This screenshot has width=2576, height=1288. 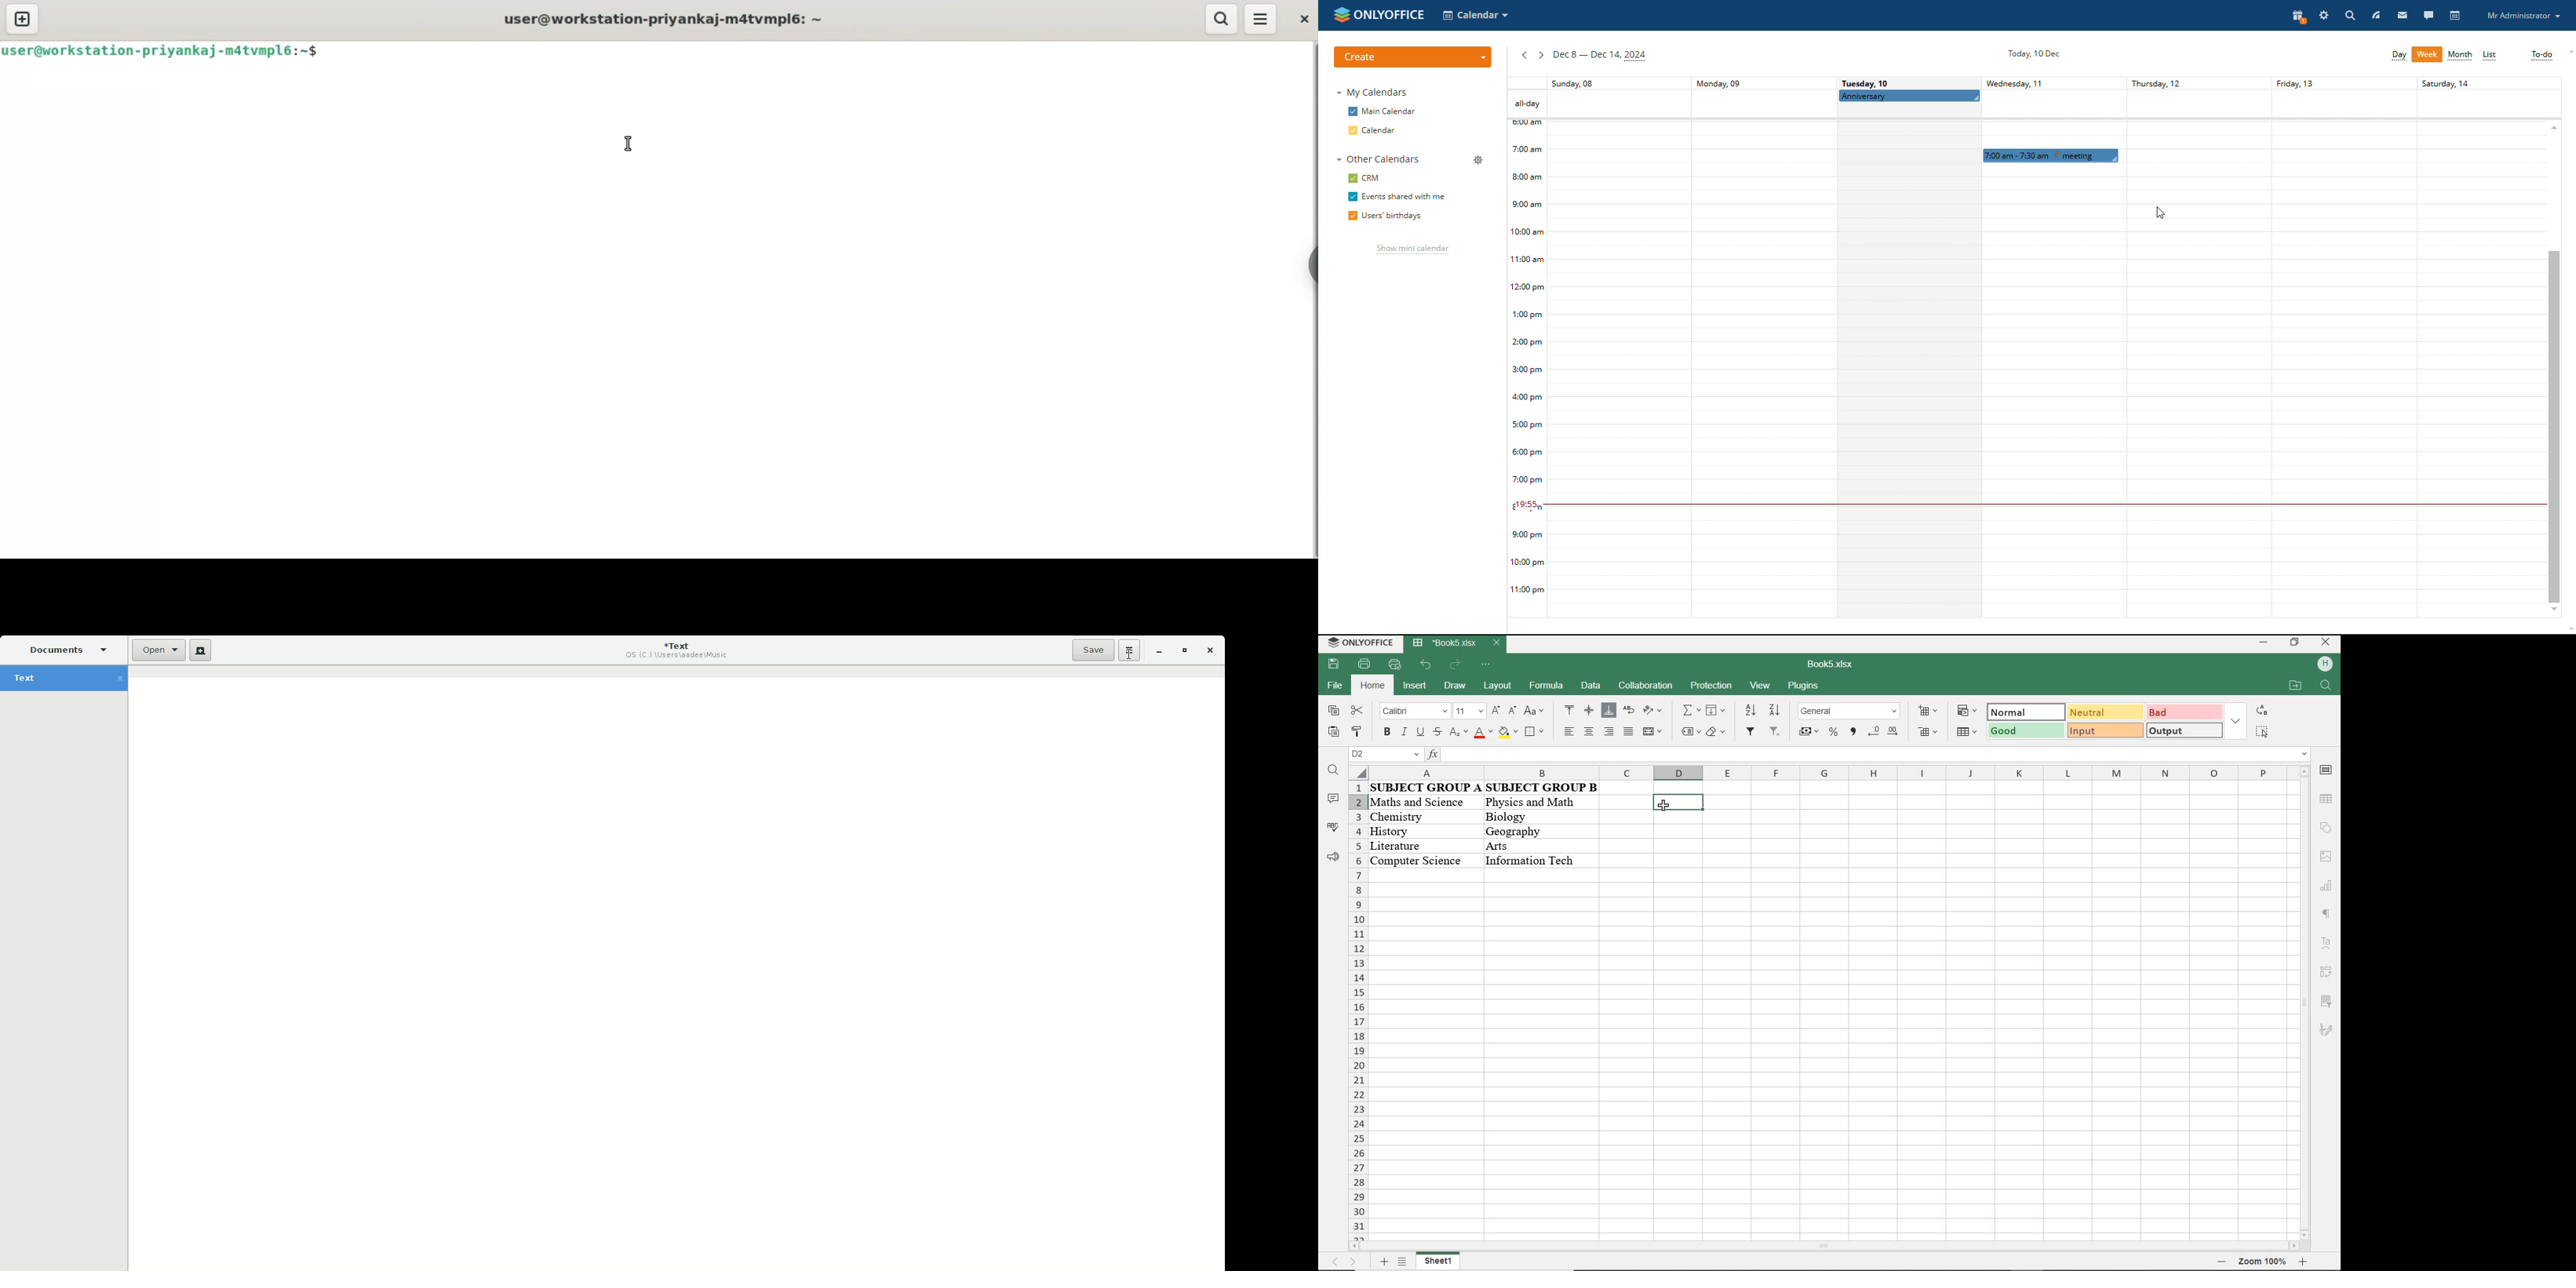 I want to click on name manager, so click(x=1385, y=754).